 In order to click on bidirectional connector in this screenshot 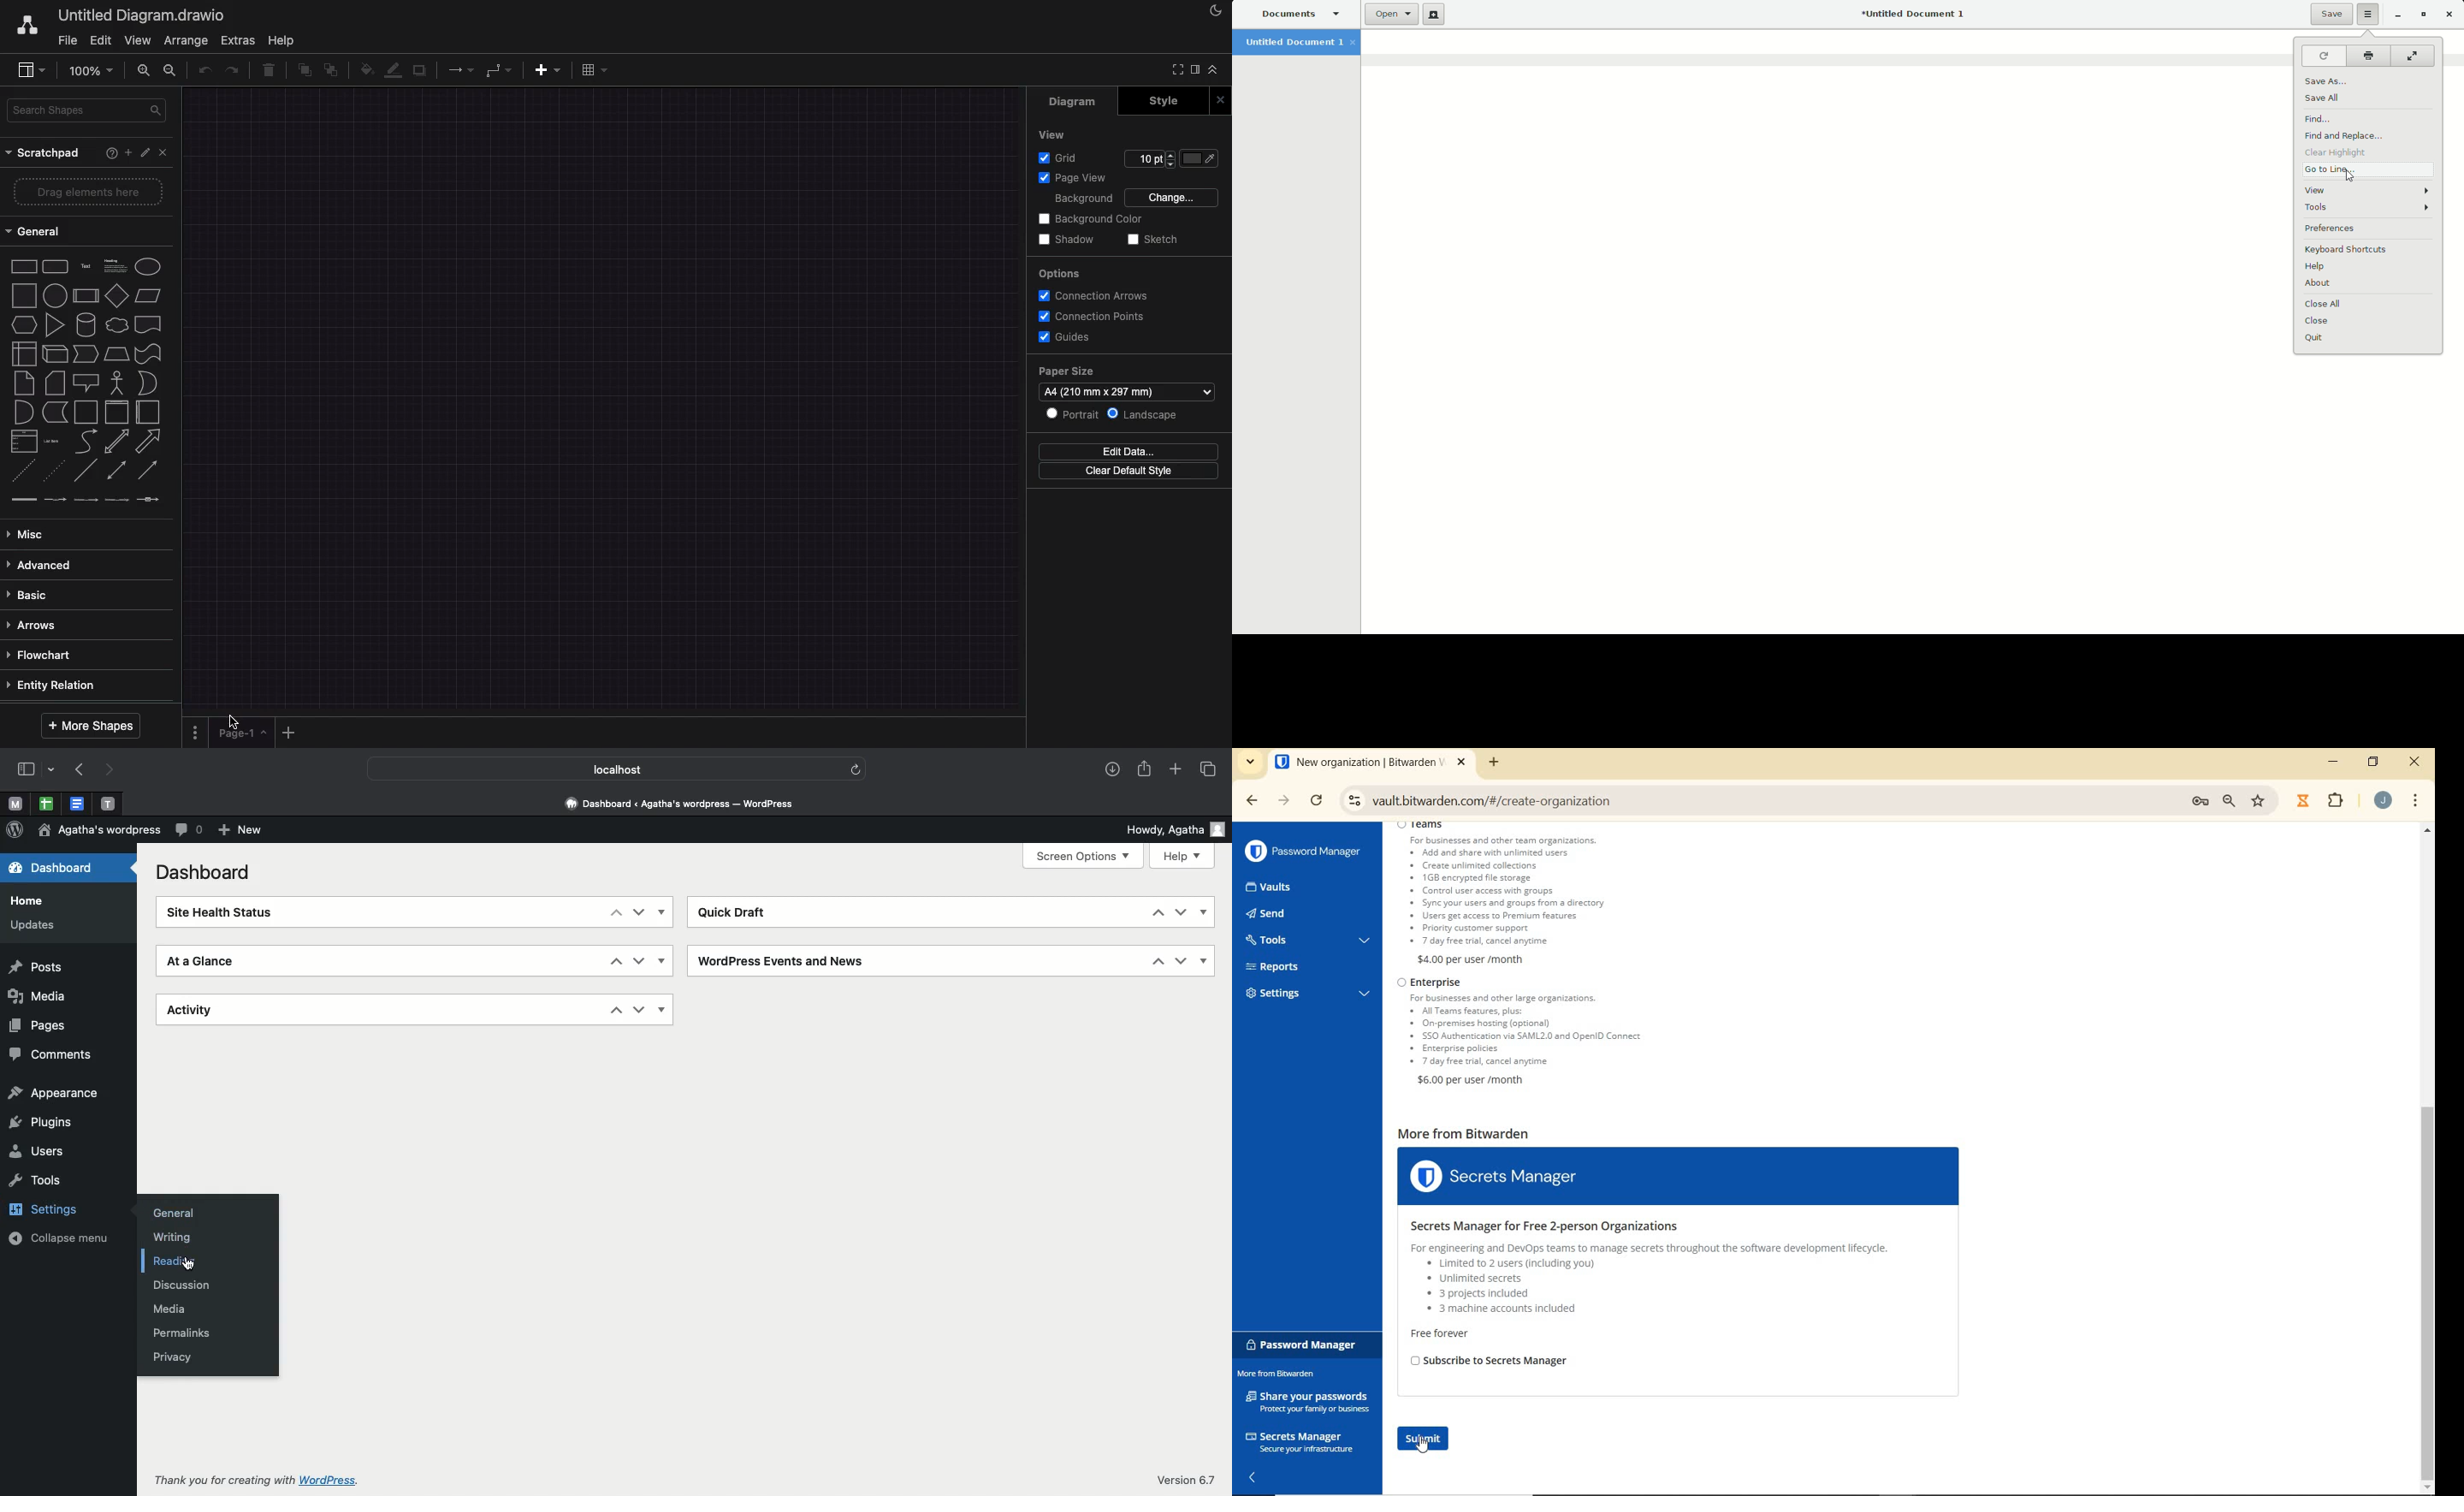, I will do `click(118, 469)`.